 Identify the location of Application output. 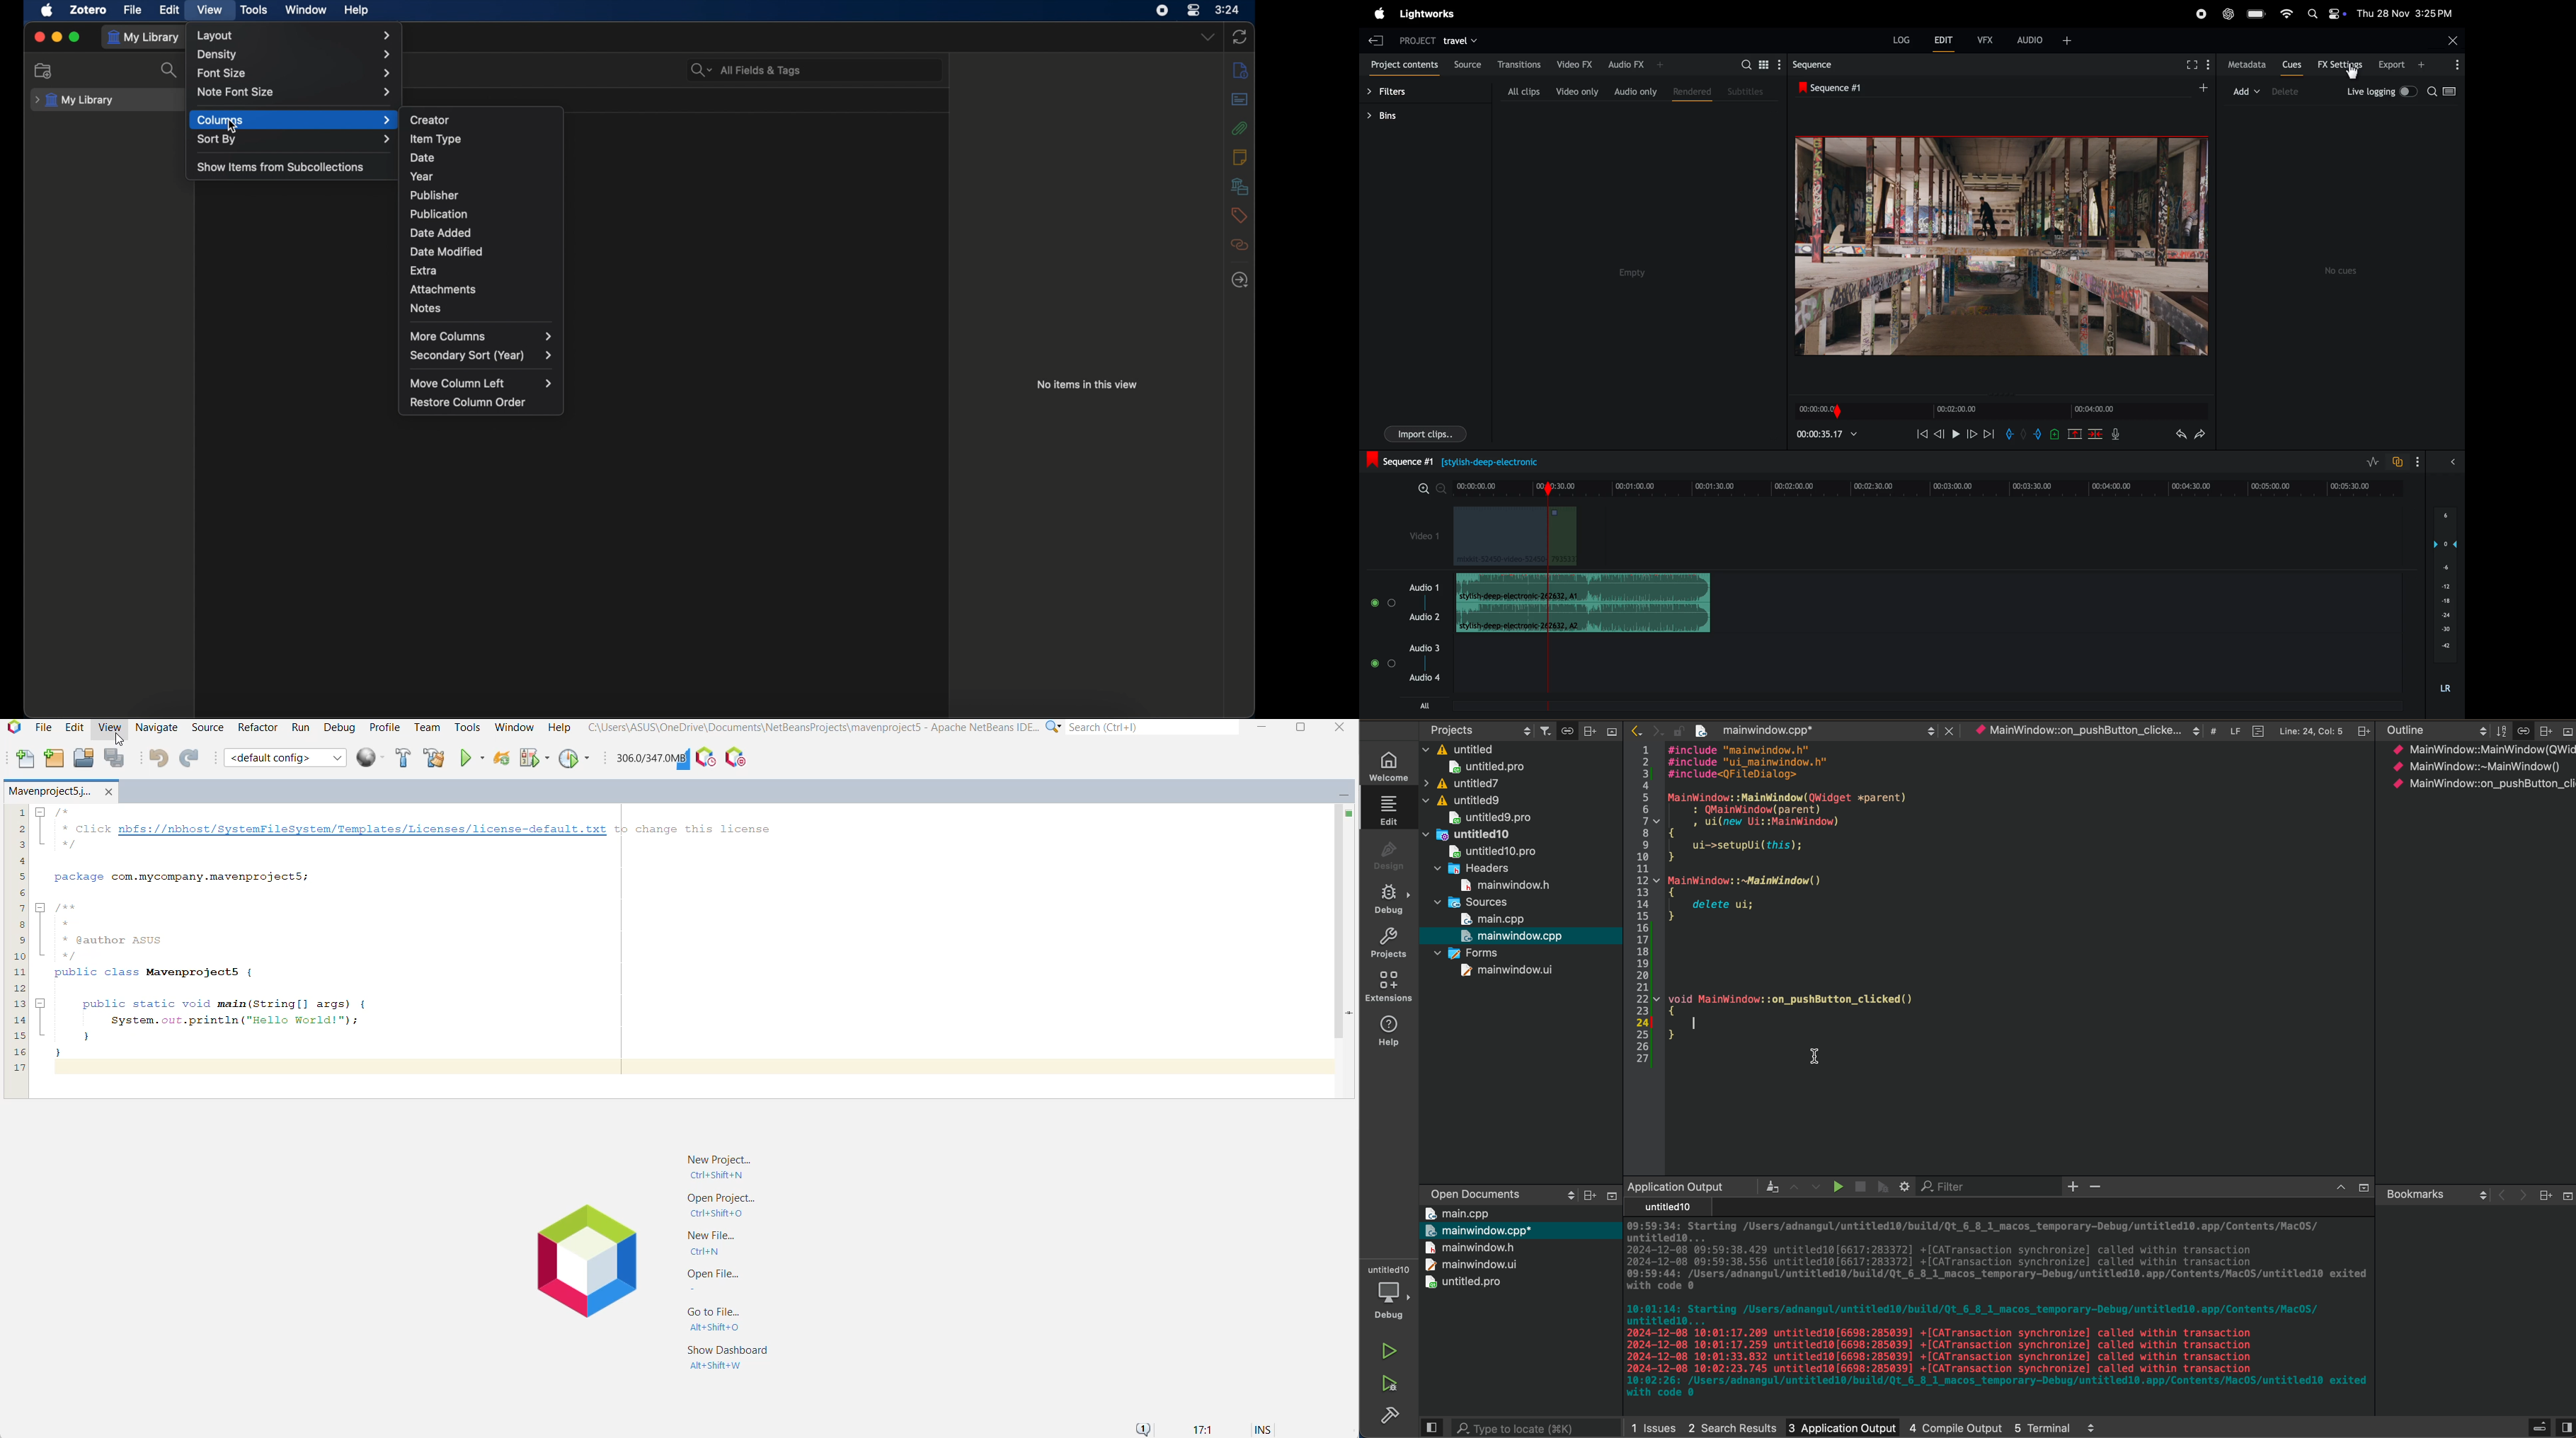
(1675, 1186).